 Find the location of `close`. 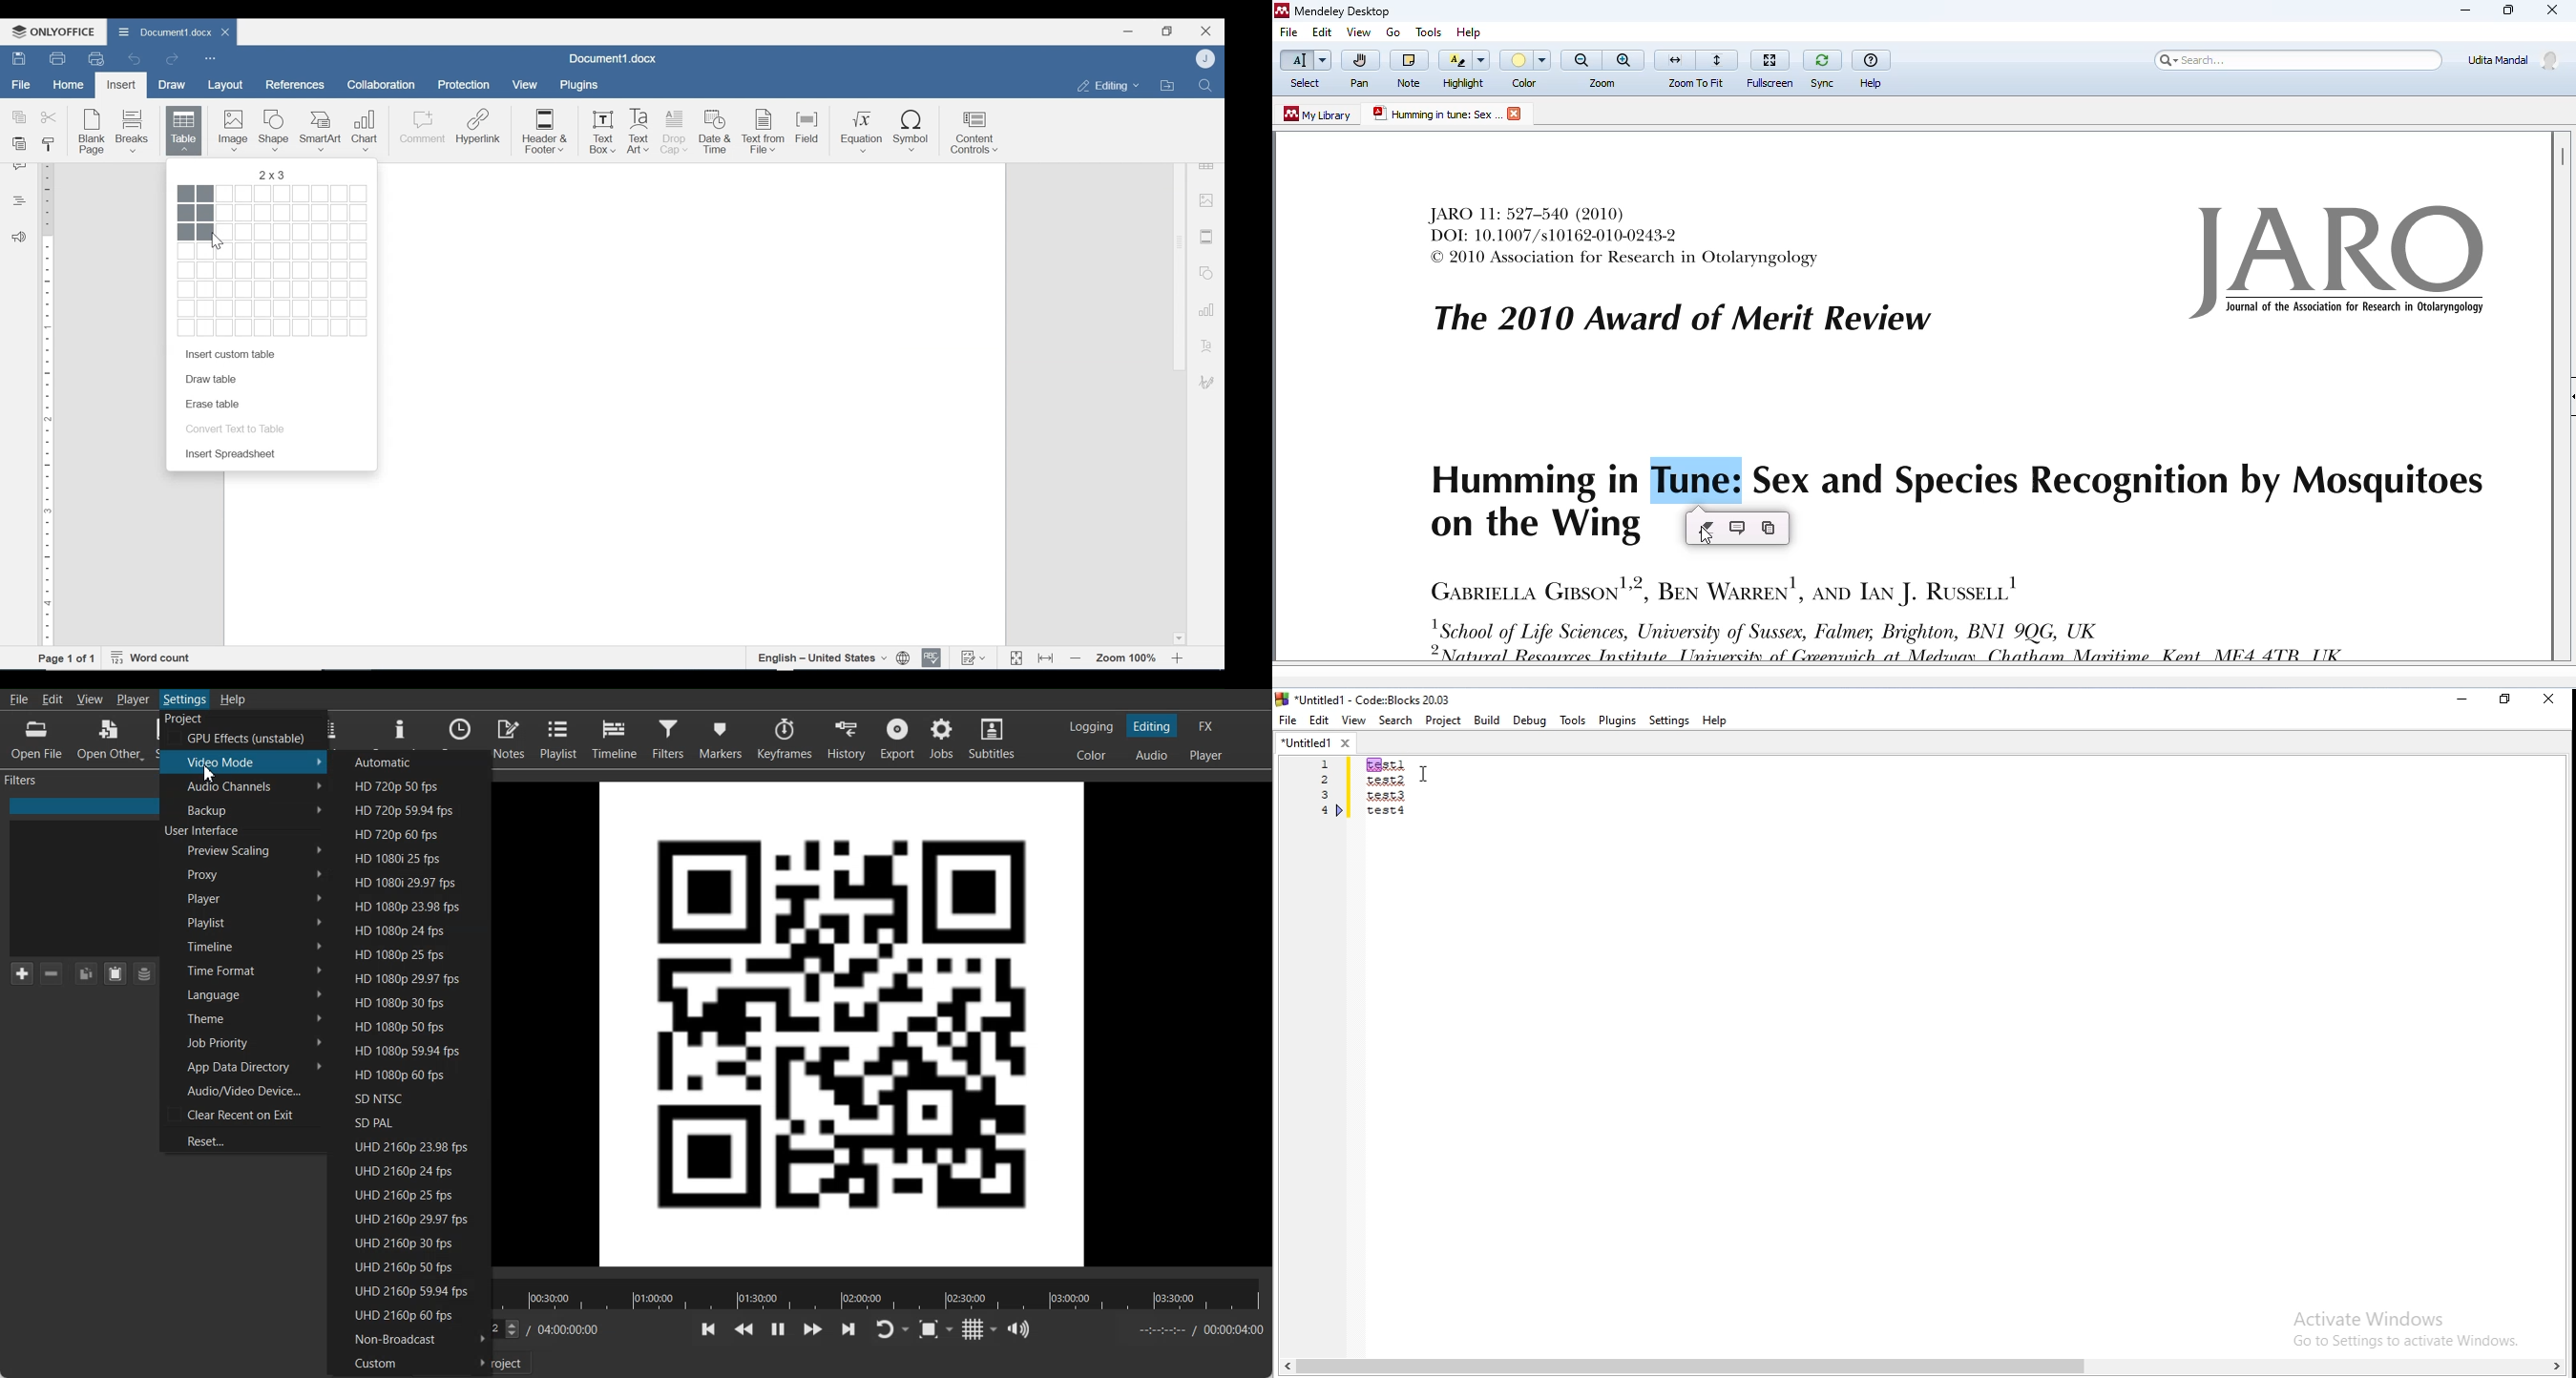

close is located at coordinates (1517, 114).